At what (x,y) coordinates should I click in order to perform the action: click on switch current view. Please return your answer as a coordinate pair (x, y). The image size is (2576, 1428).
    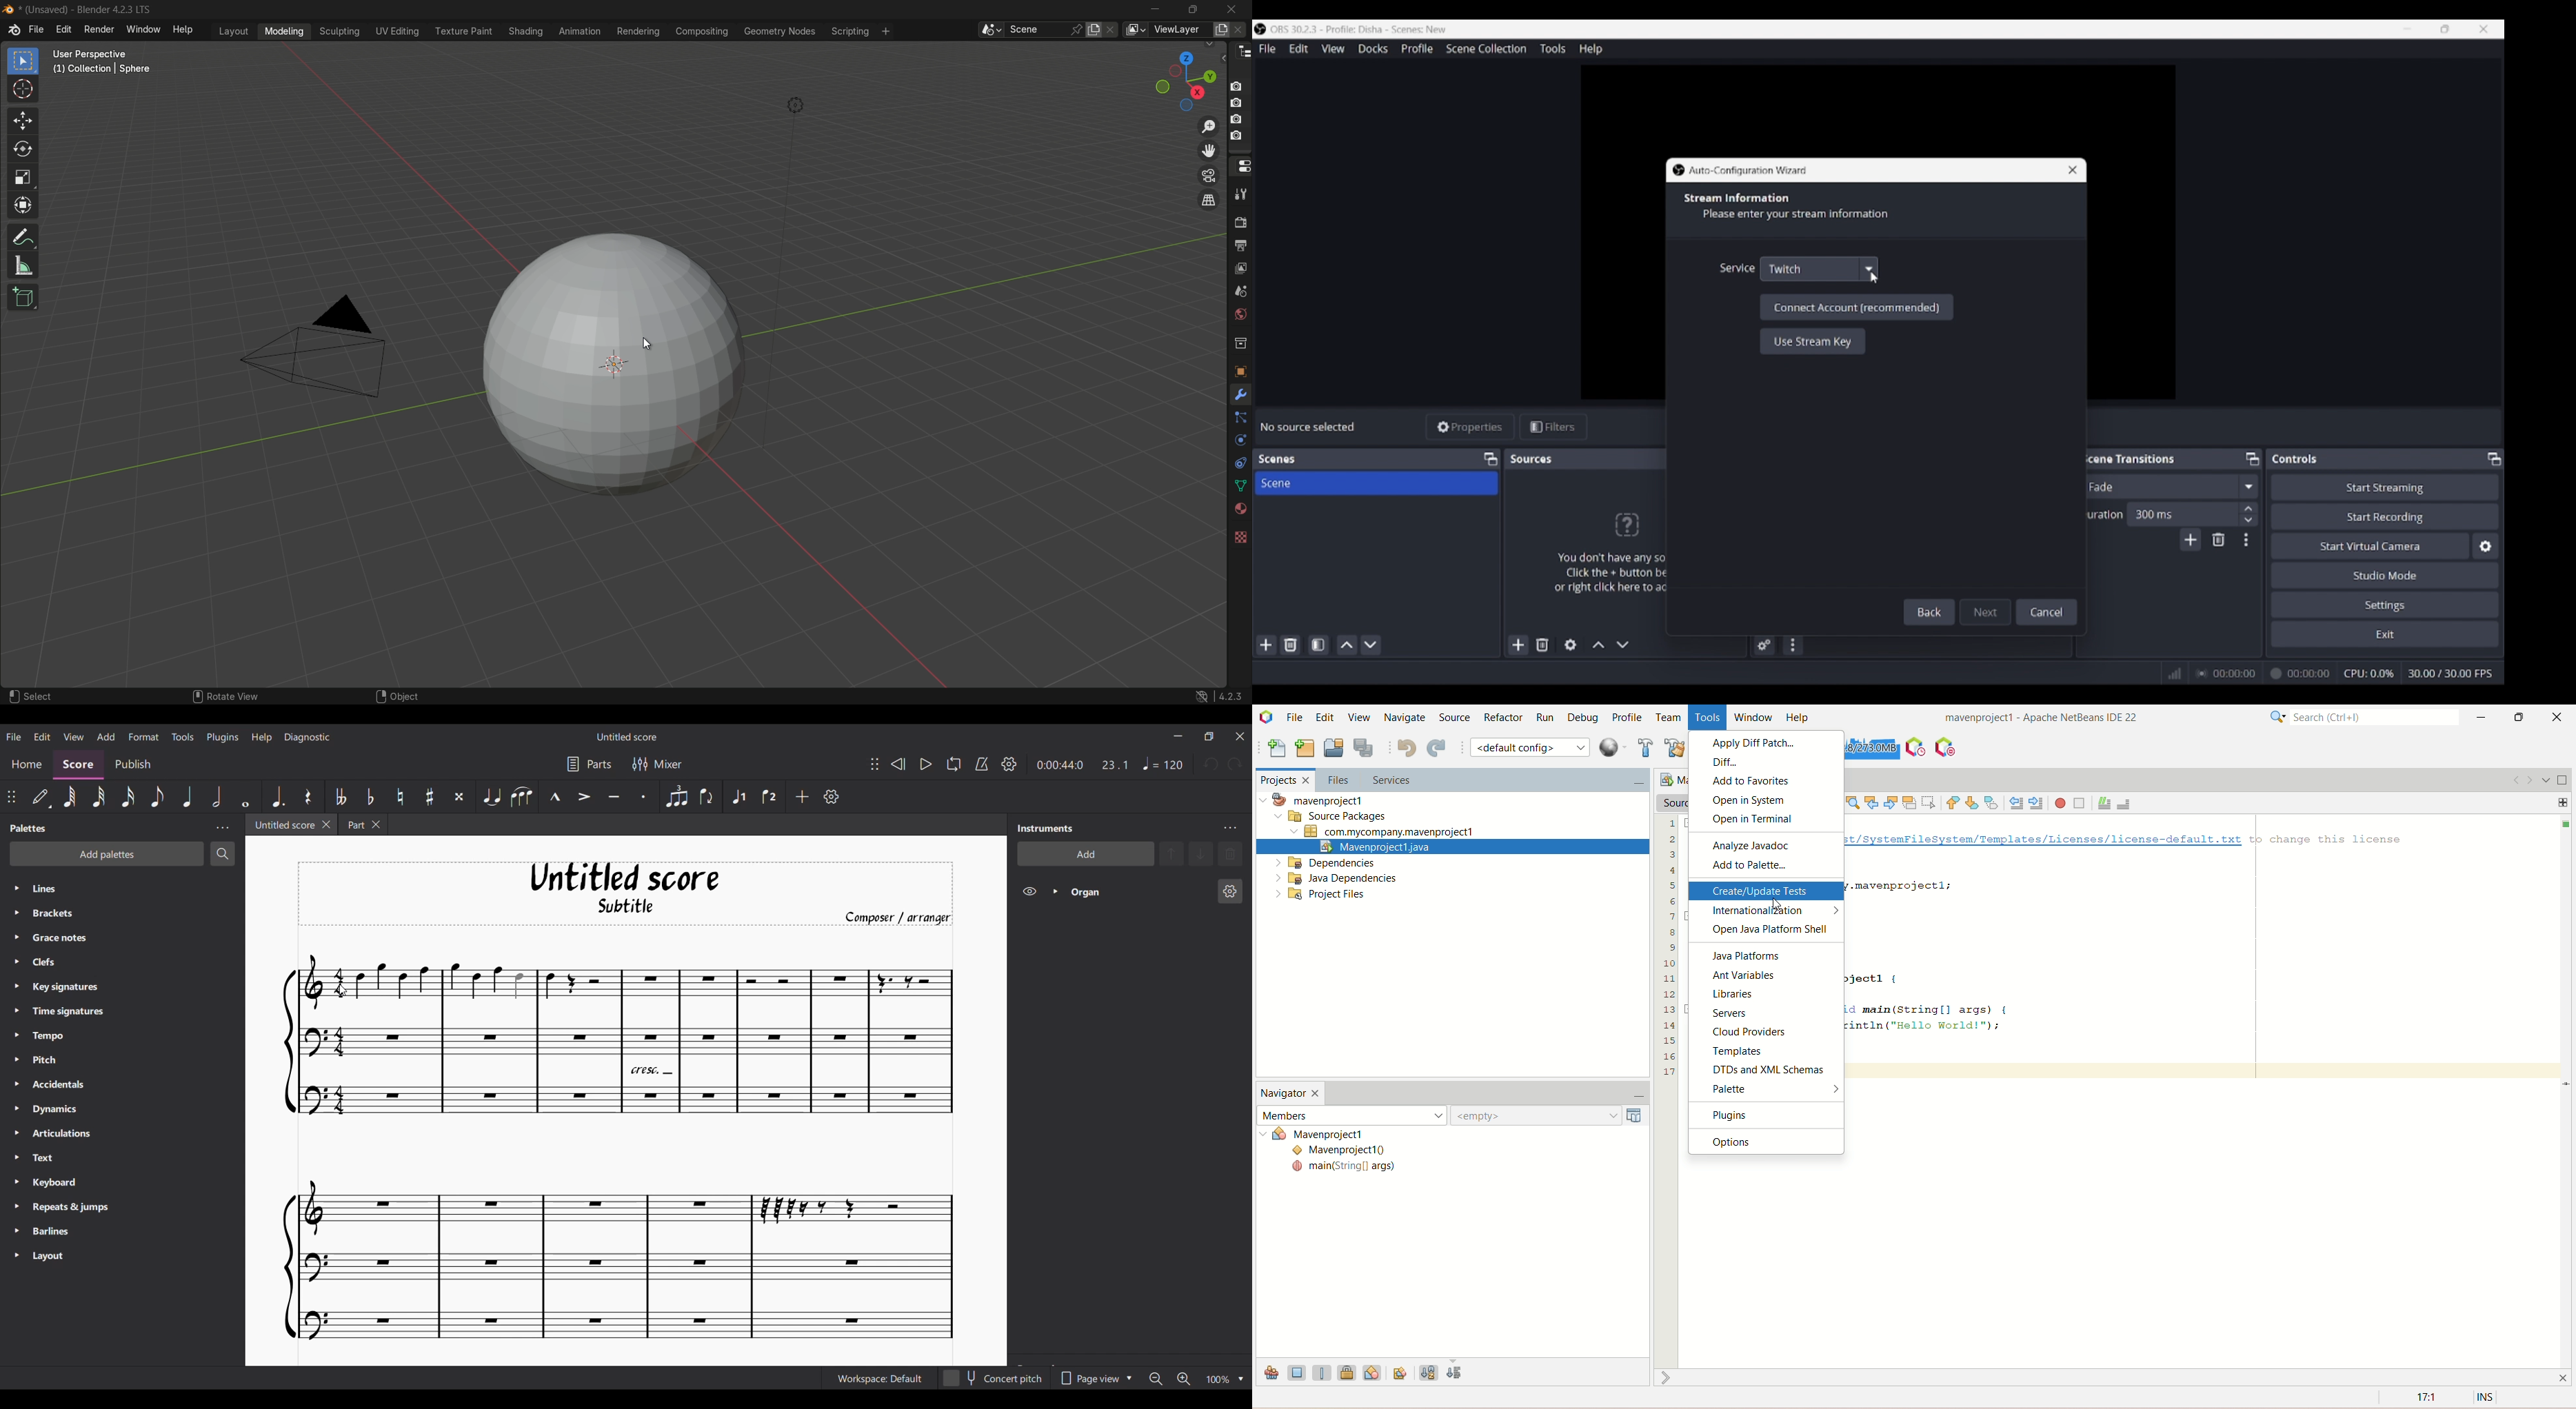
    Looking at the image, I should click on (1212, 201).